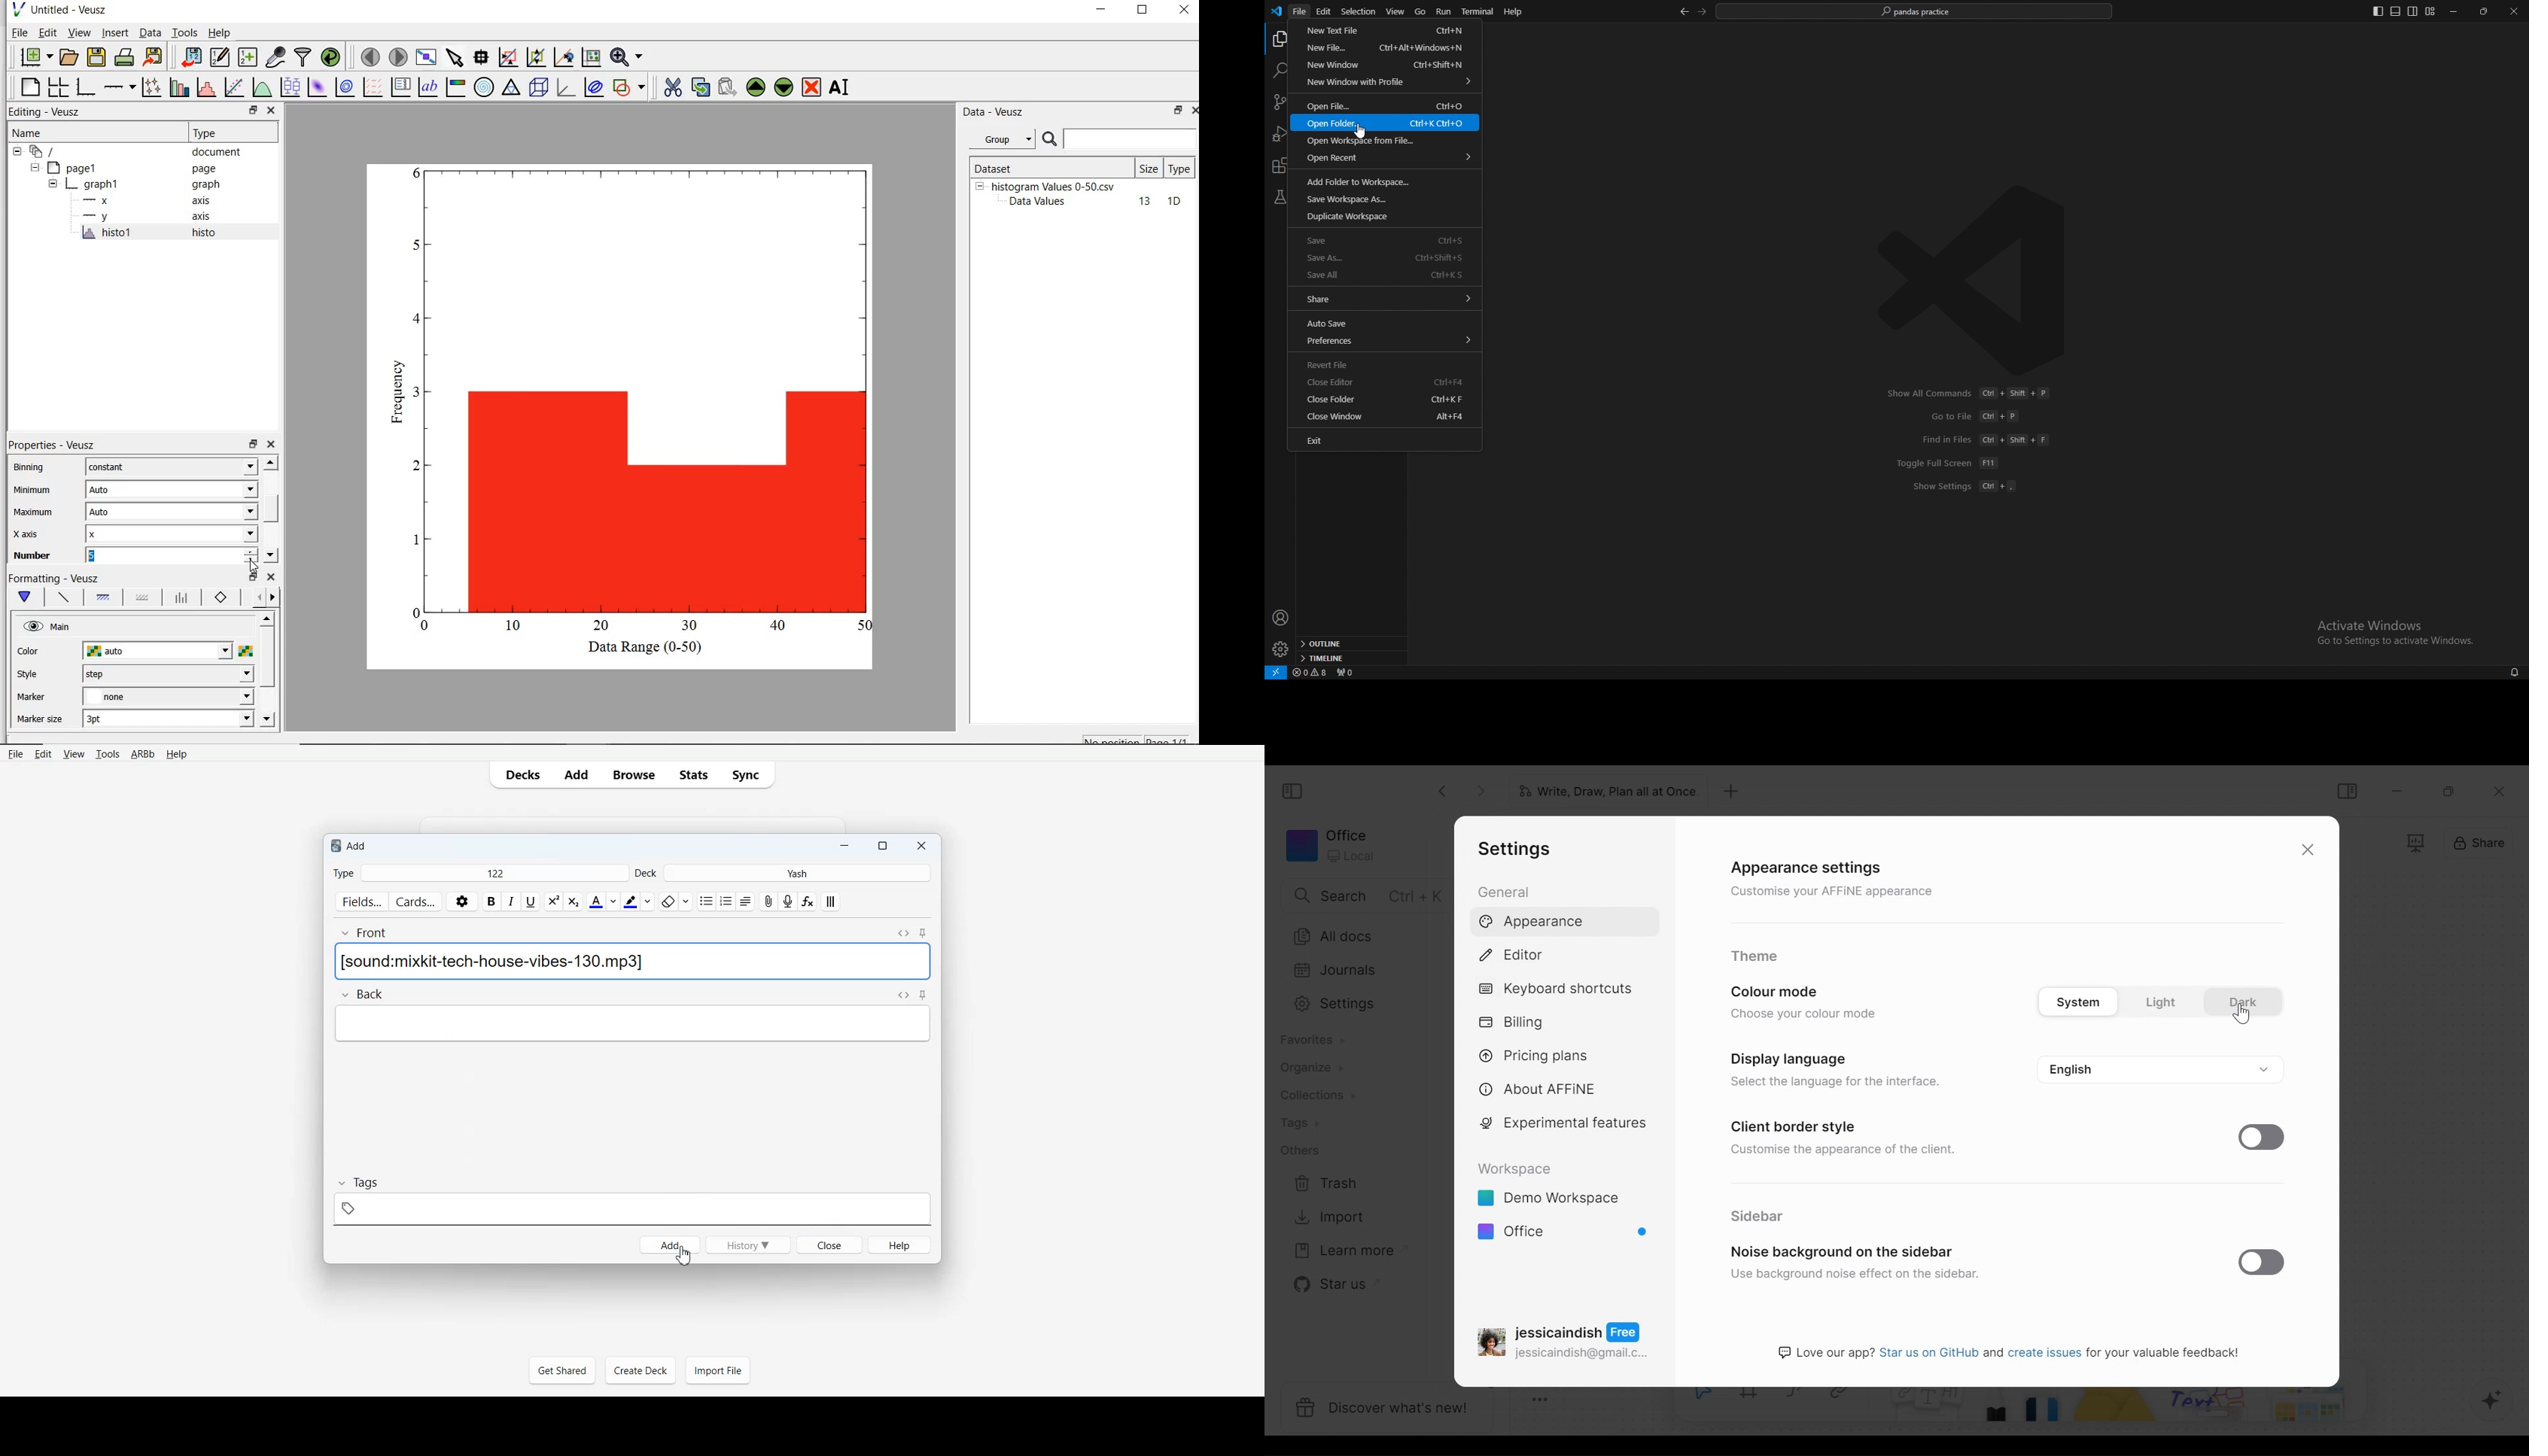  I want to click on underline, so click(530, 908).